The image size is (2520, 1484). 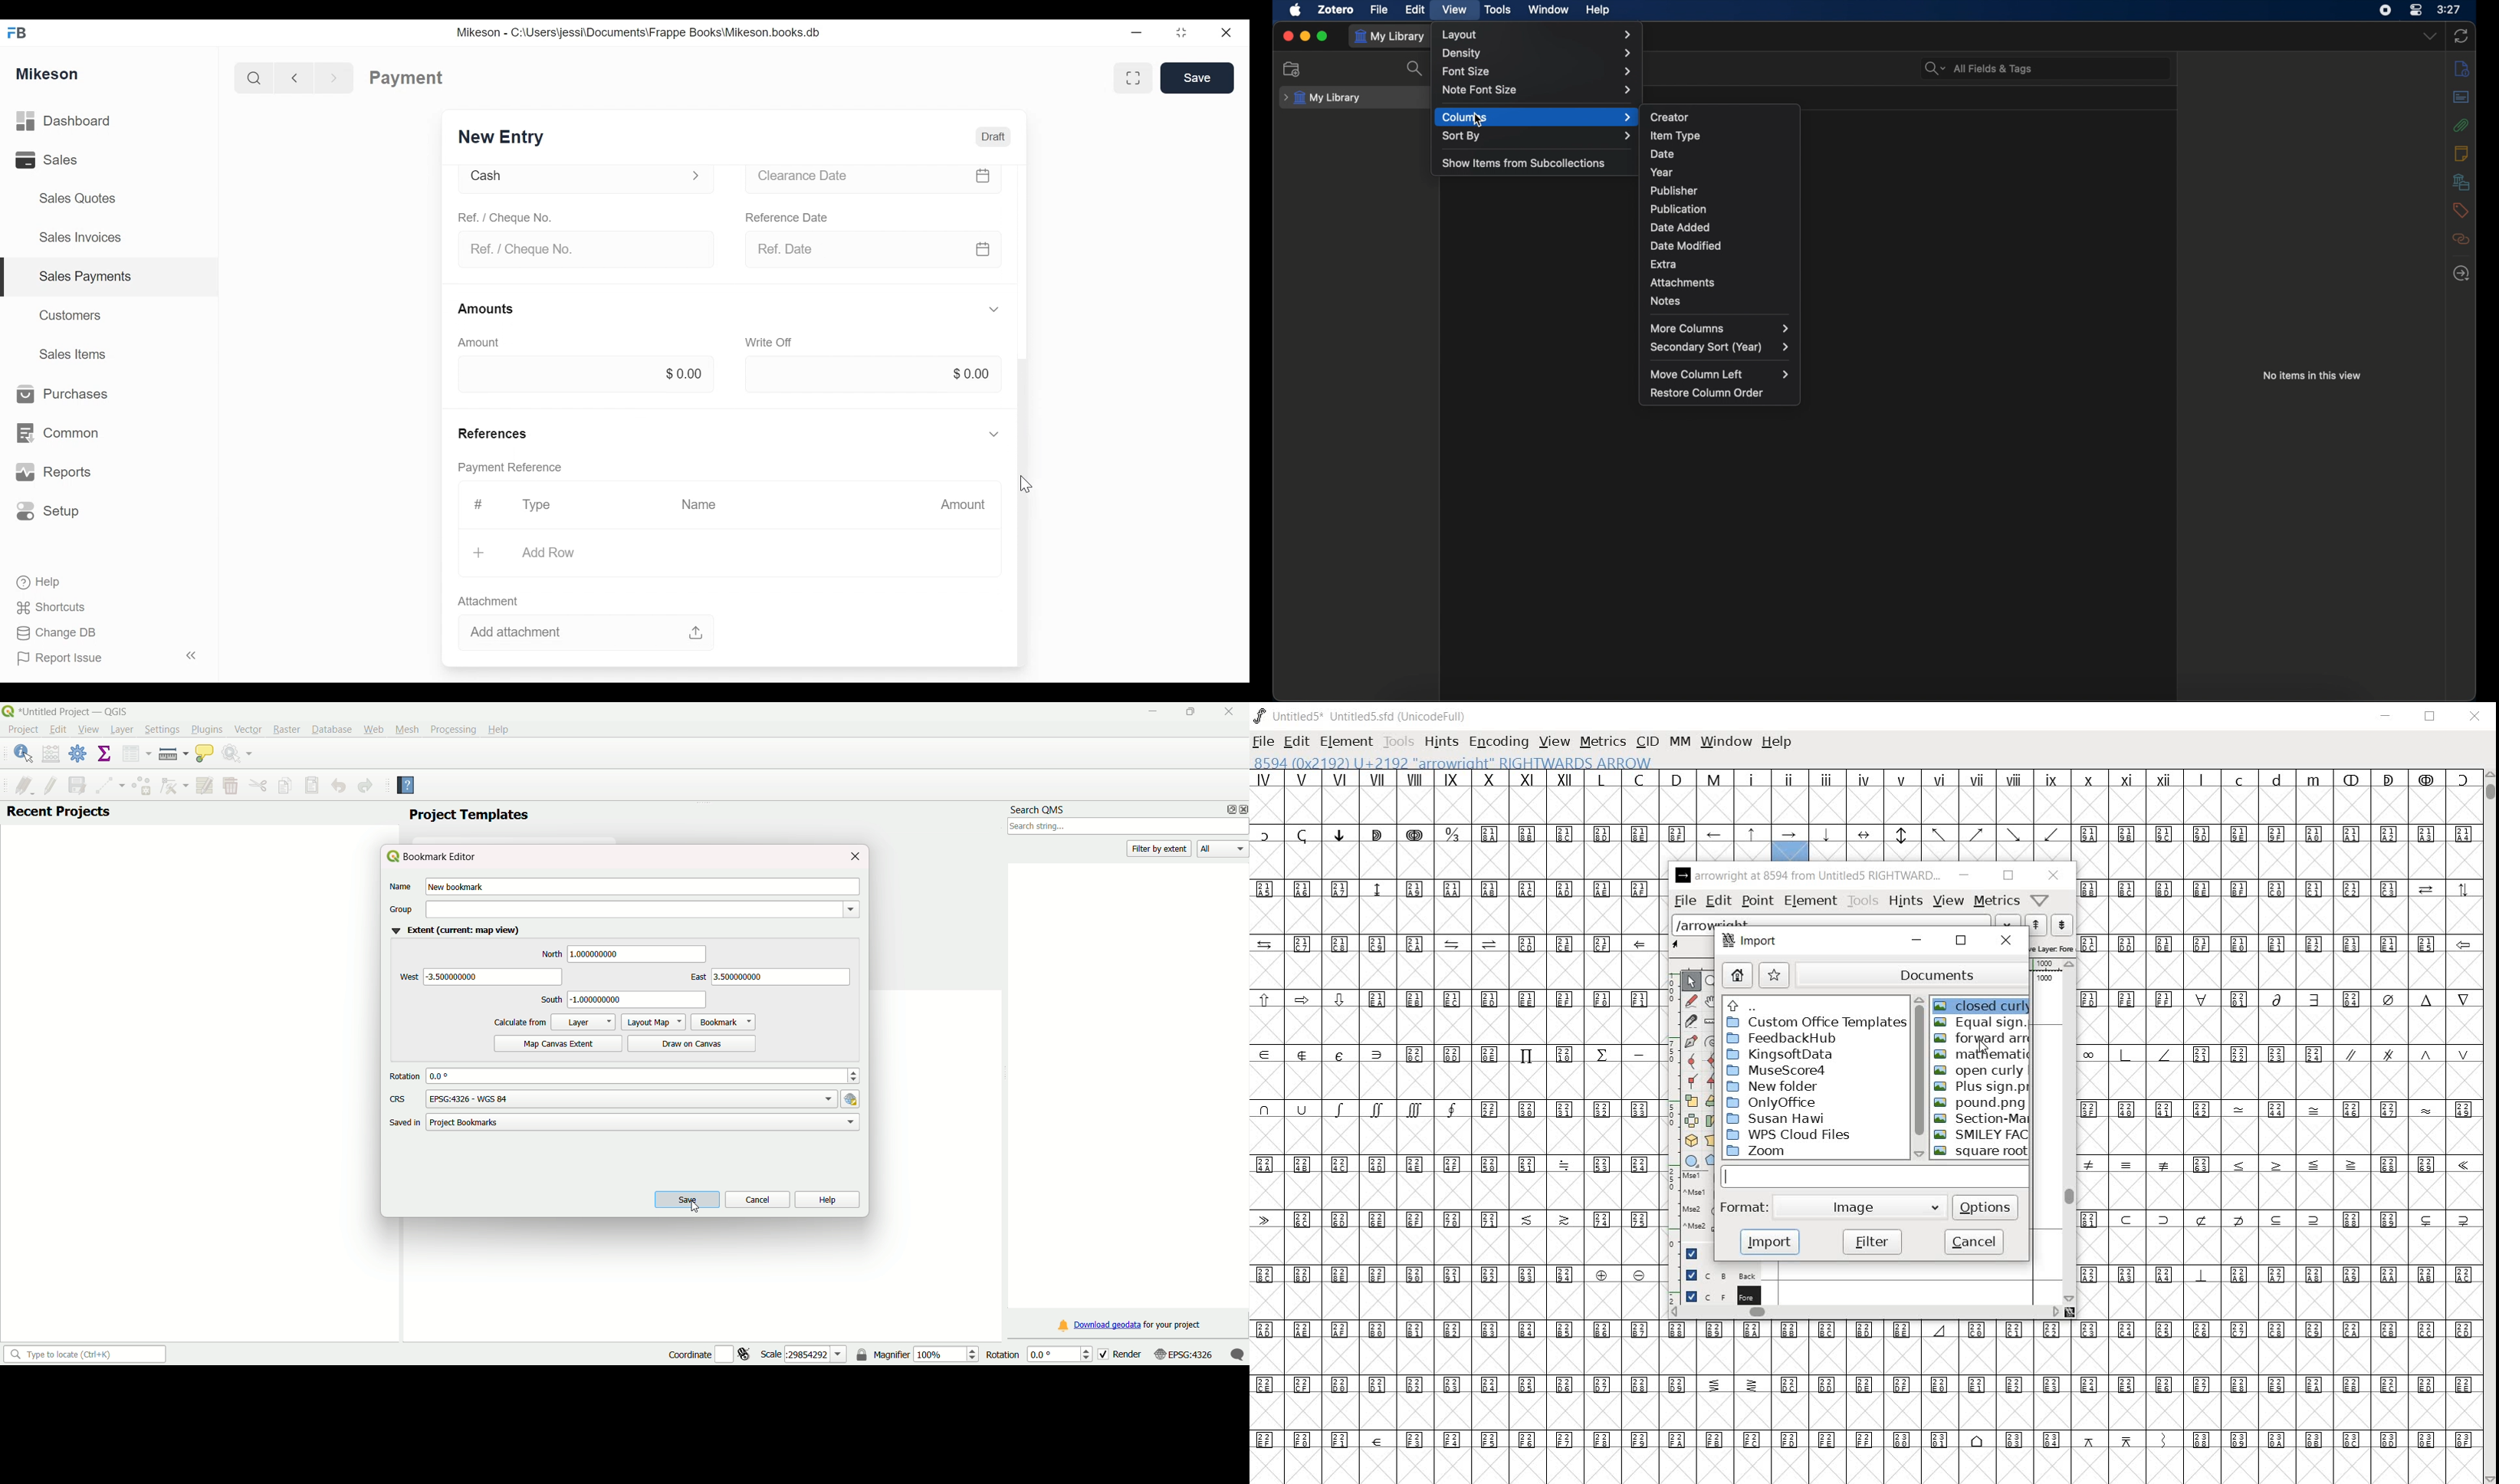 What do you see at coordinates (1808, 876) in the screenshot?
I see `arrowright at 8594 from Untitled5.RIGHTWARD...` at bounding box center [1808, 876].